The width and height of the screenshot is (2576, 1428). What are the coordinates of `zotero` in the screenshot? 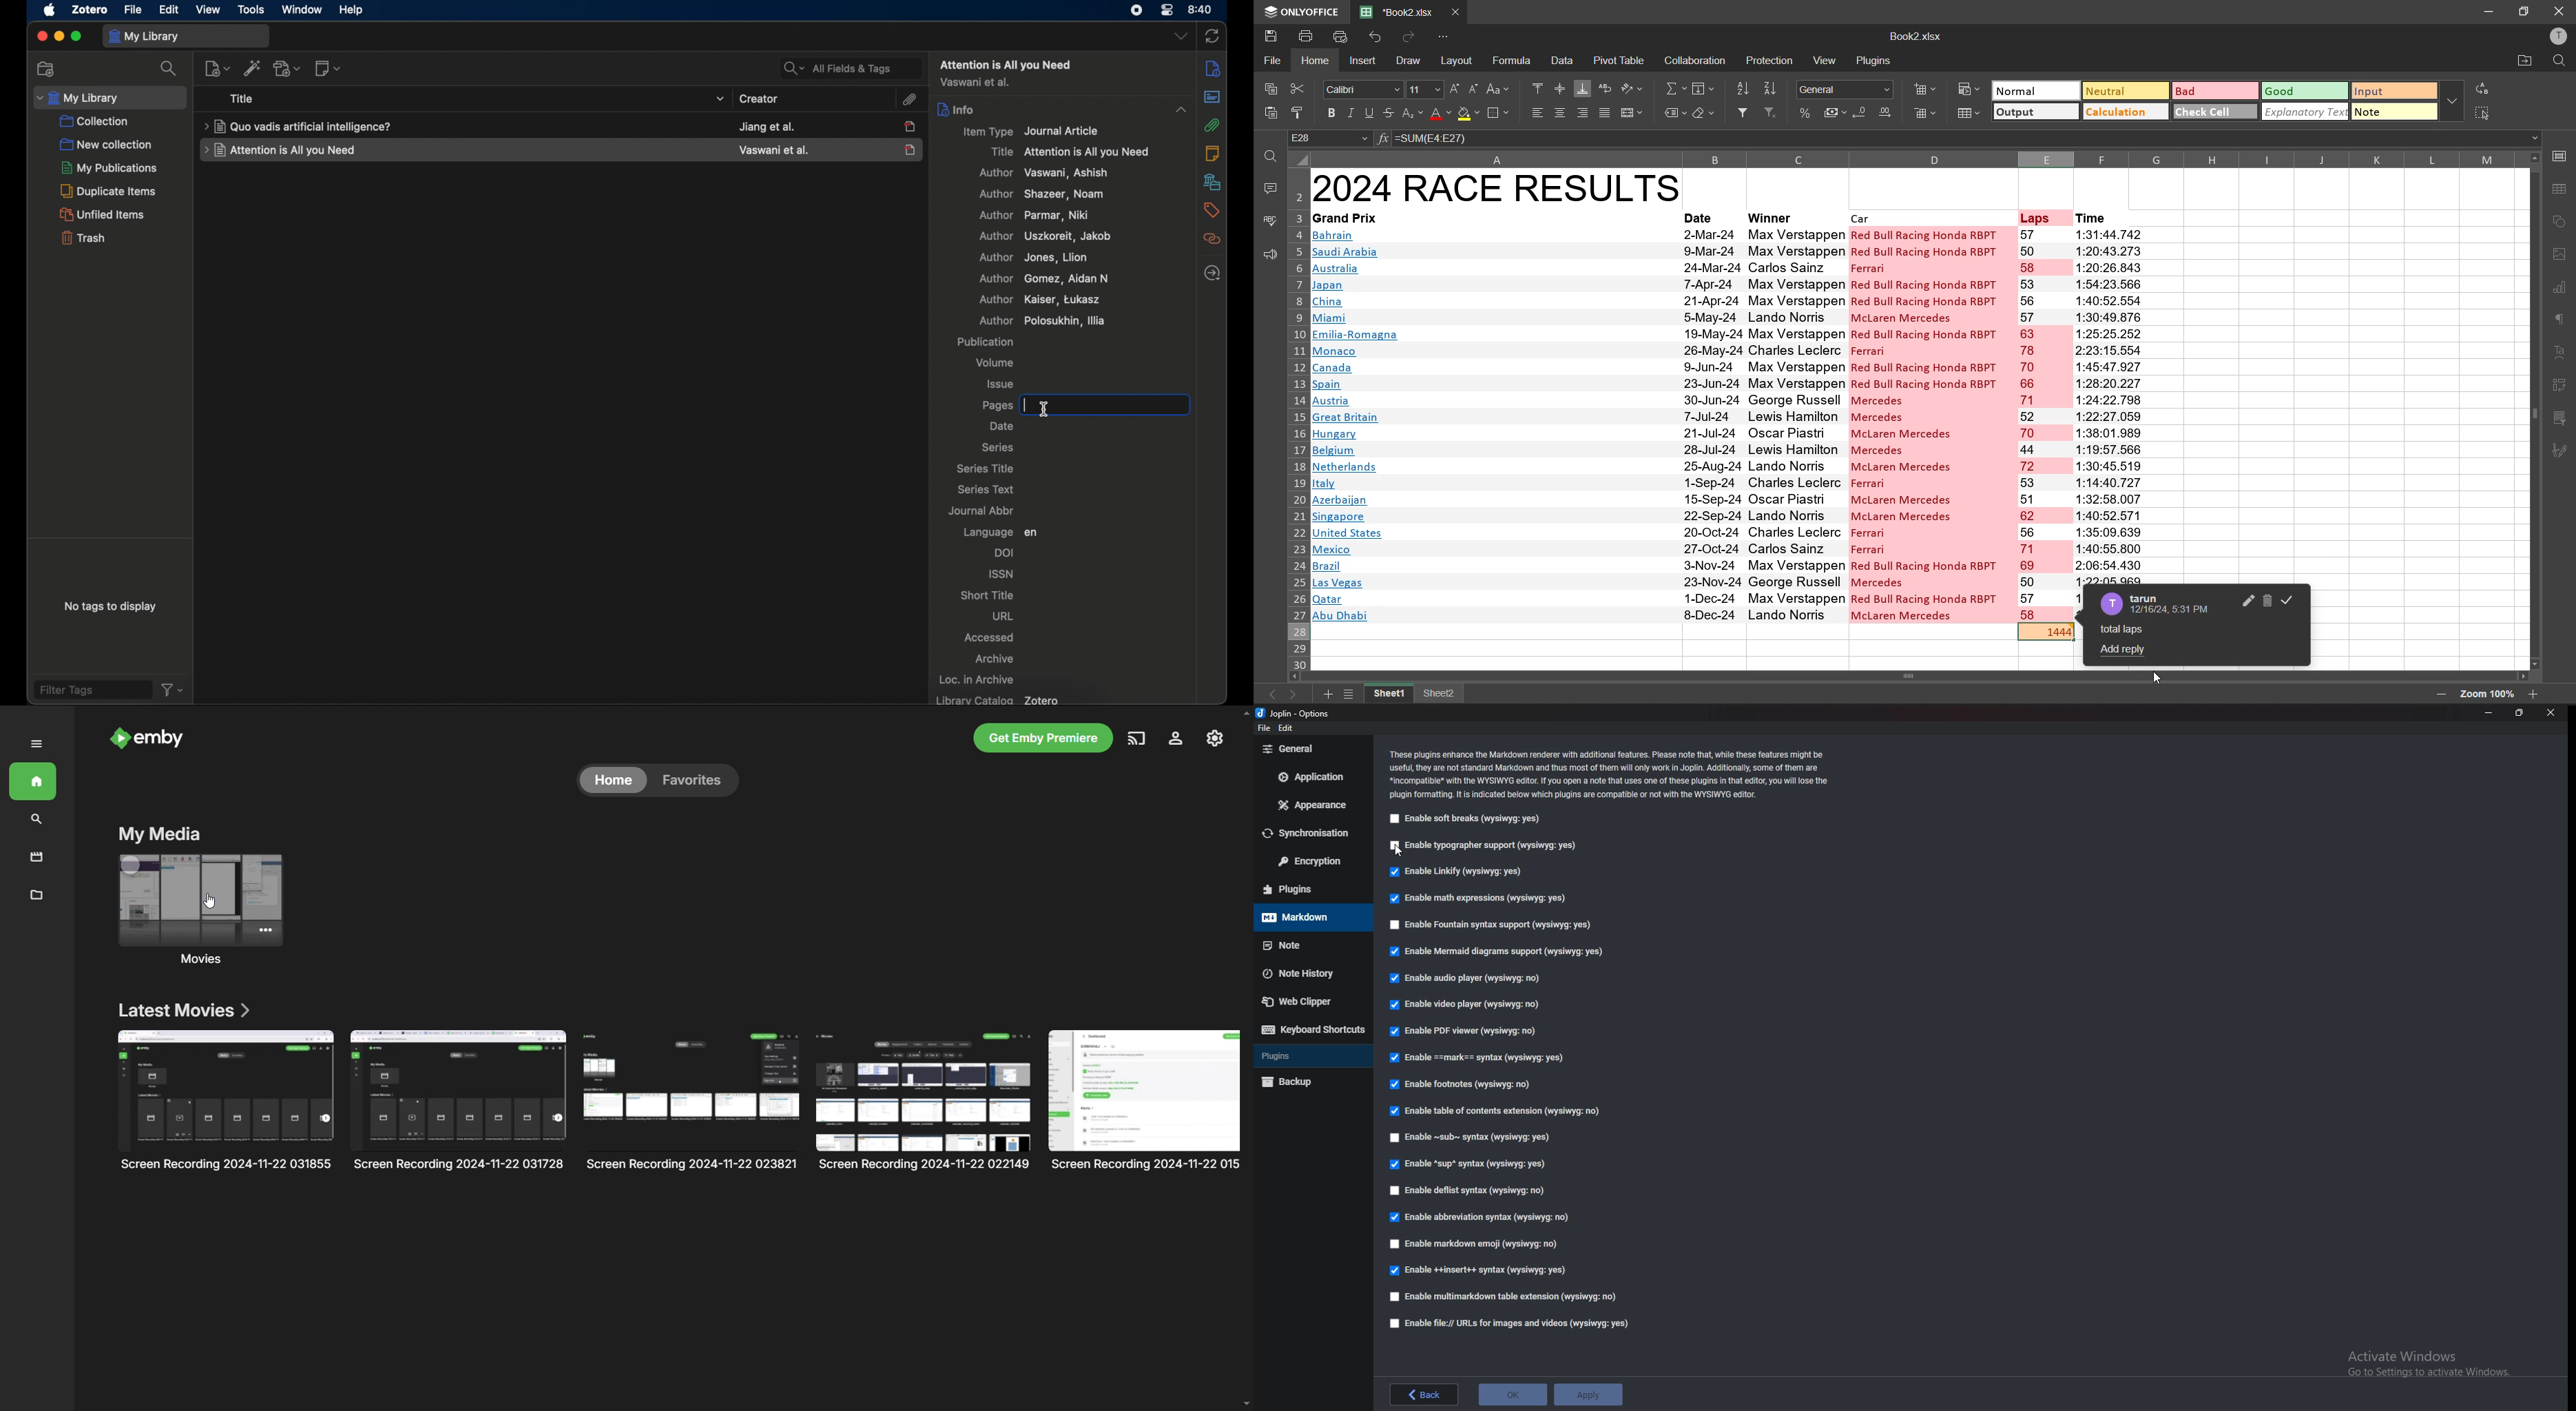 It's located at (90, 10).